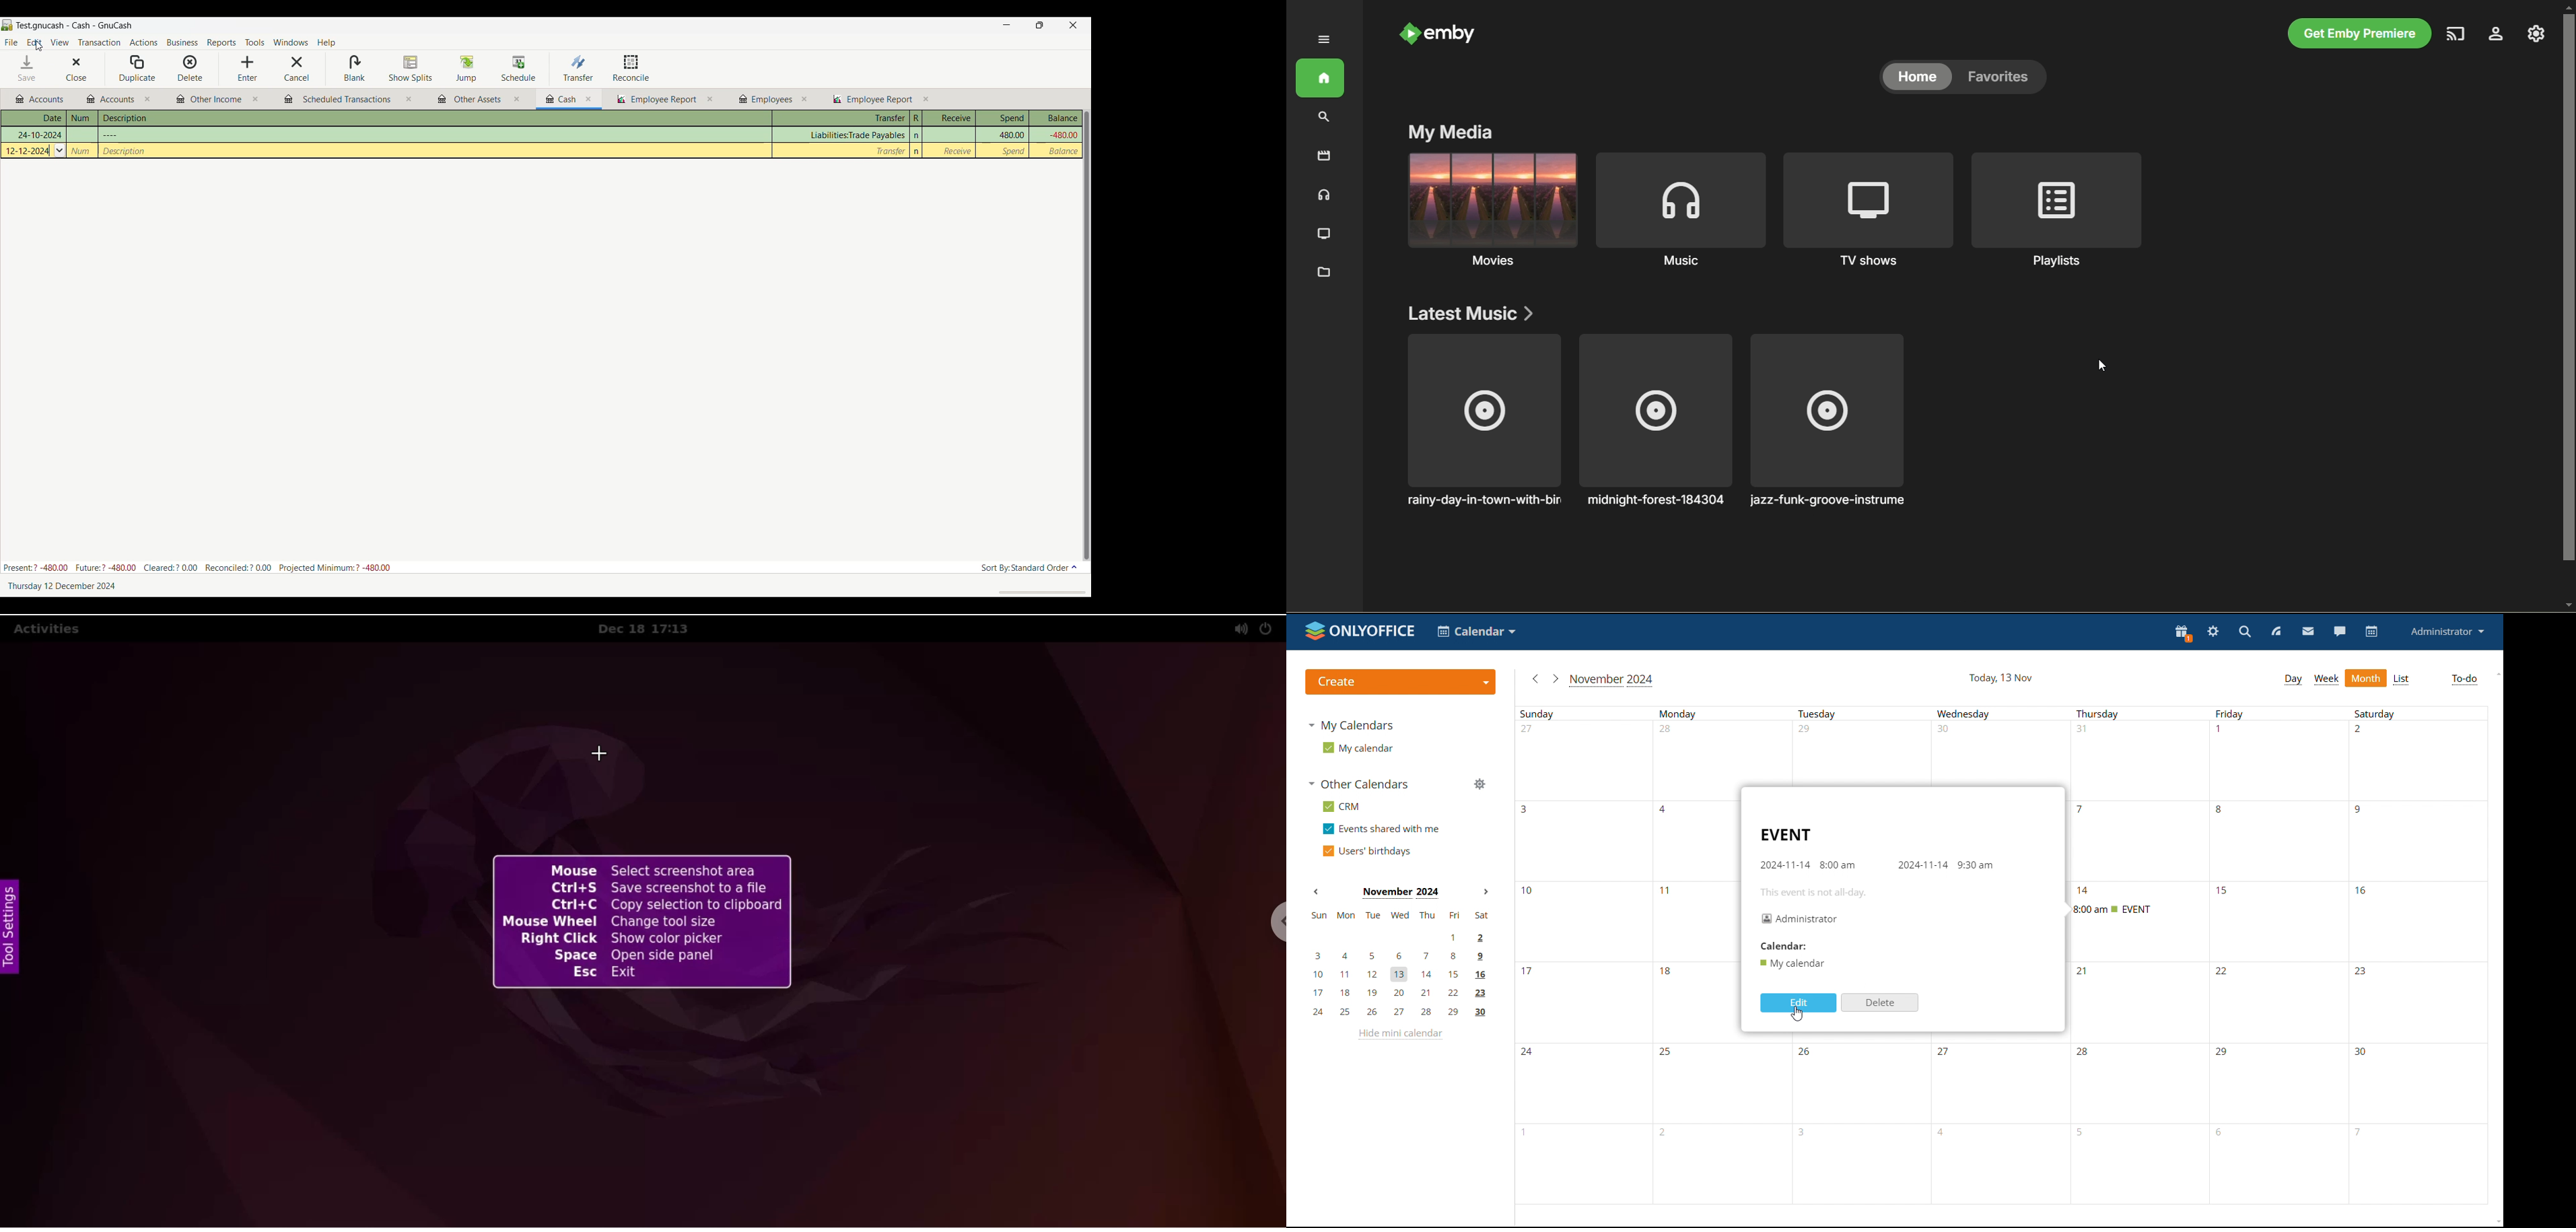 Image resolution: width=2576 pixels, height=1232 pixels. Describe the element at coordinates (927, 99) in the screenshot. I see `close` at that location.